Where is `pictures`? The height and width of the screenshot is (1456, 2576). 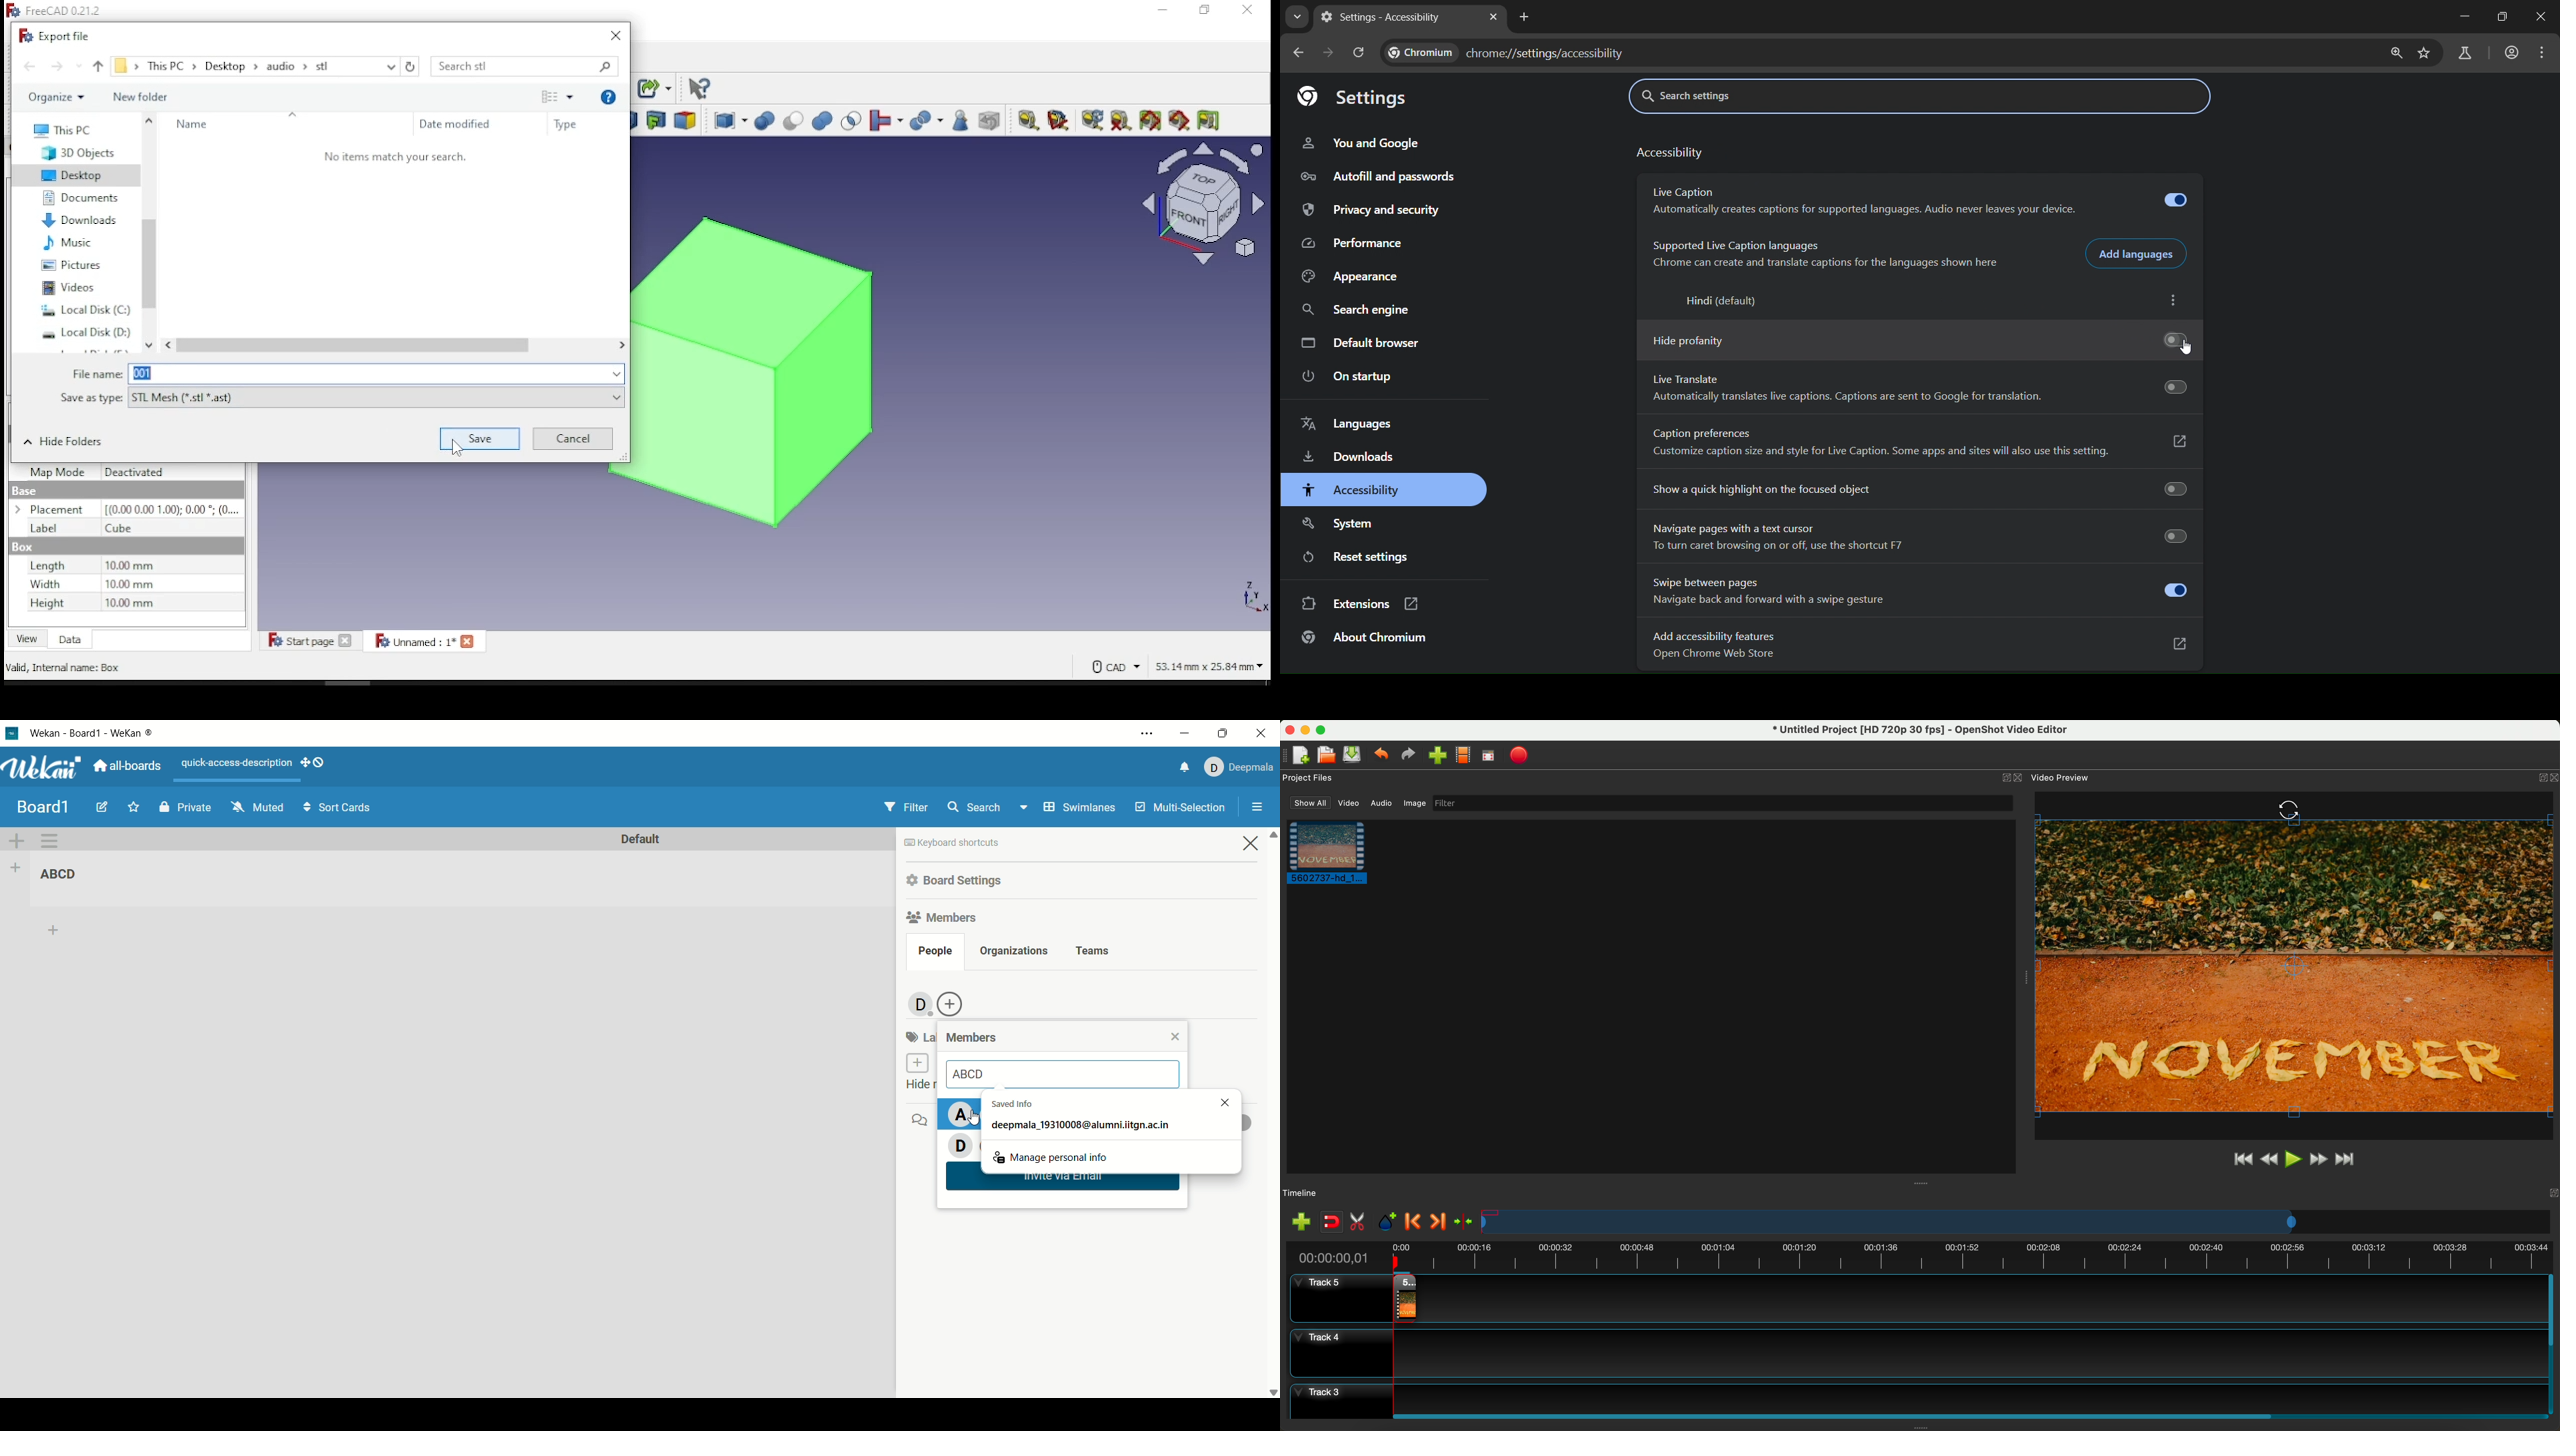 pictures is located at coordinates (78, 266).